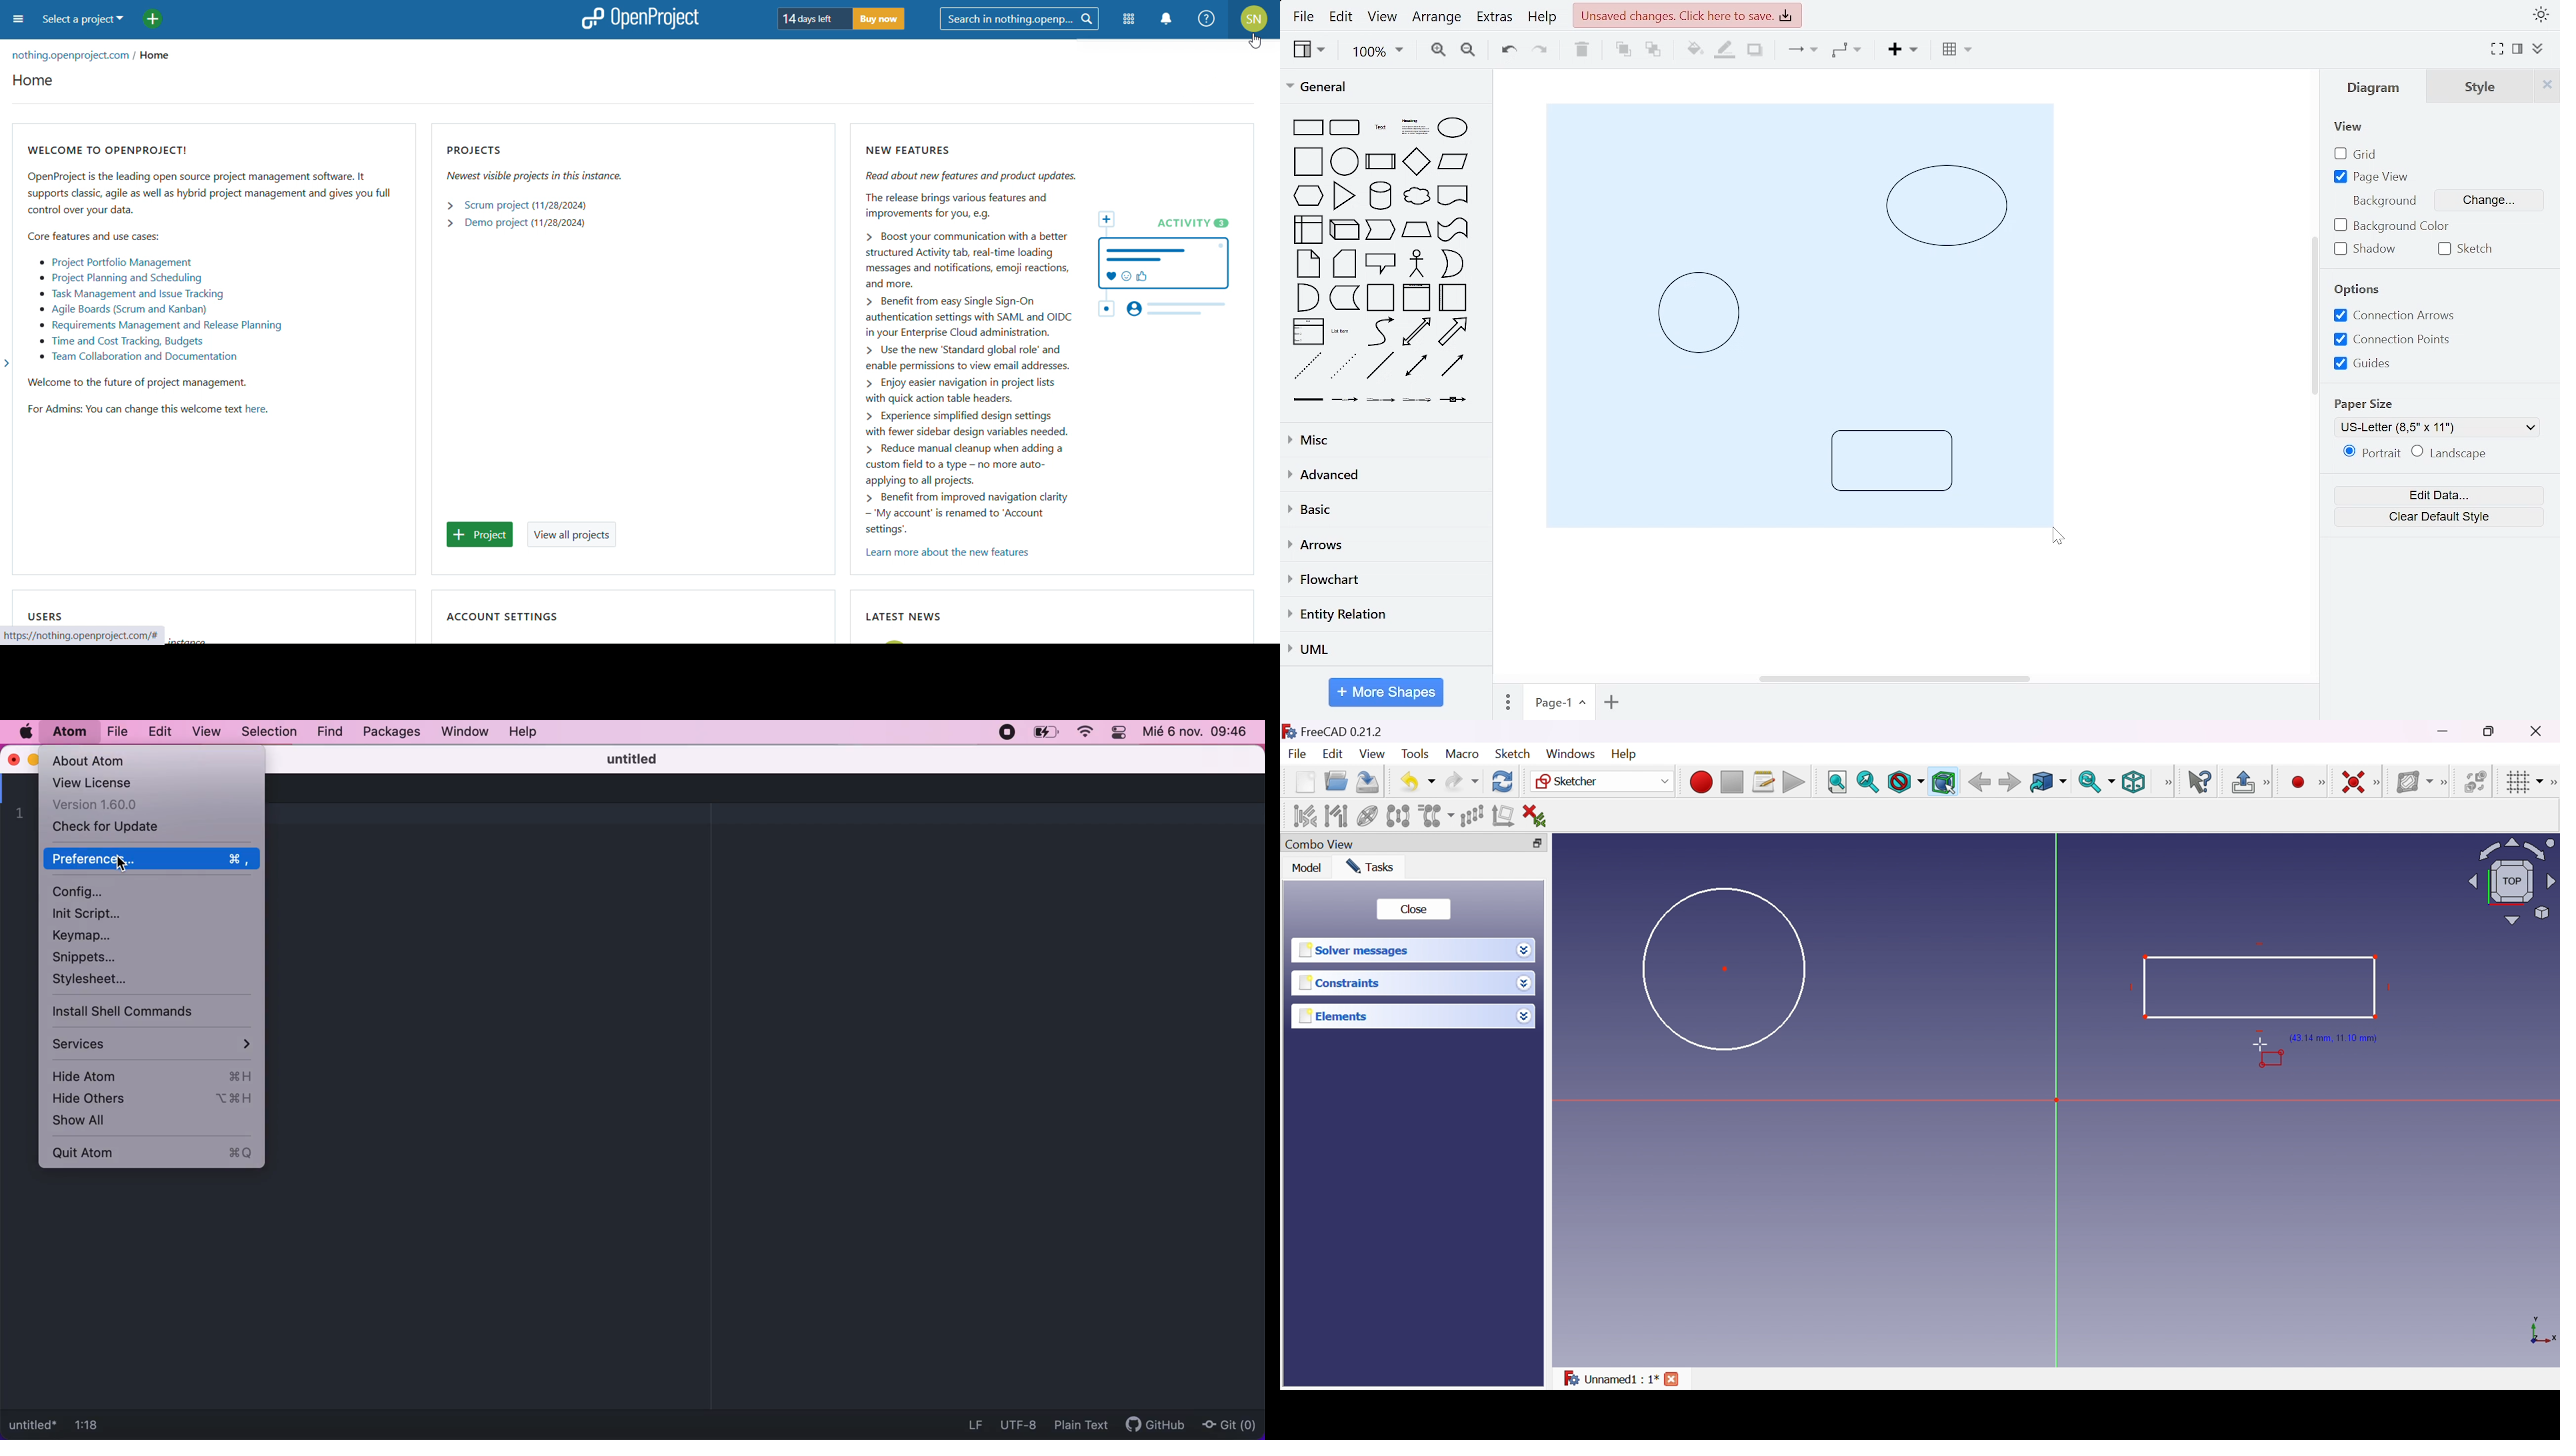 The image size is (2576, 1456). I want to click on Toggle grid, so click(2523, 781).